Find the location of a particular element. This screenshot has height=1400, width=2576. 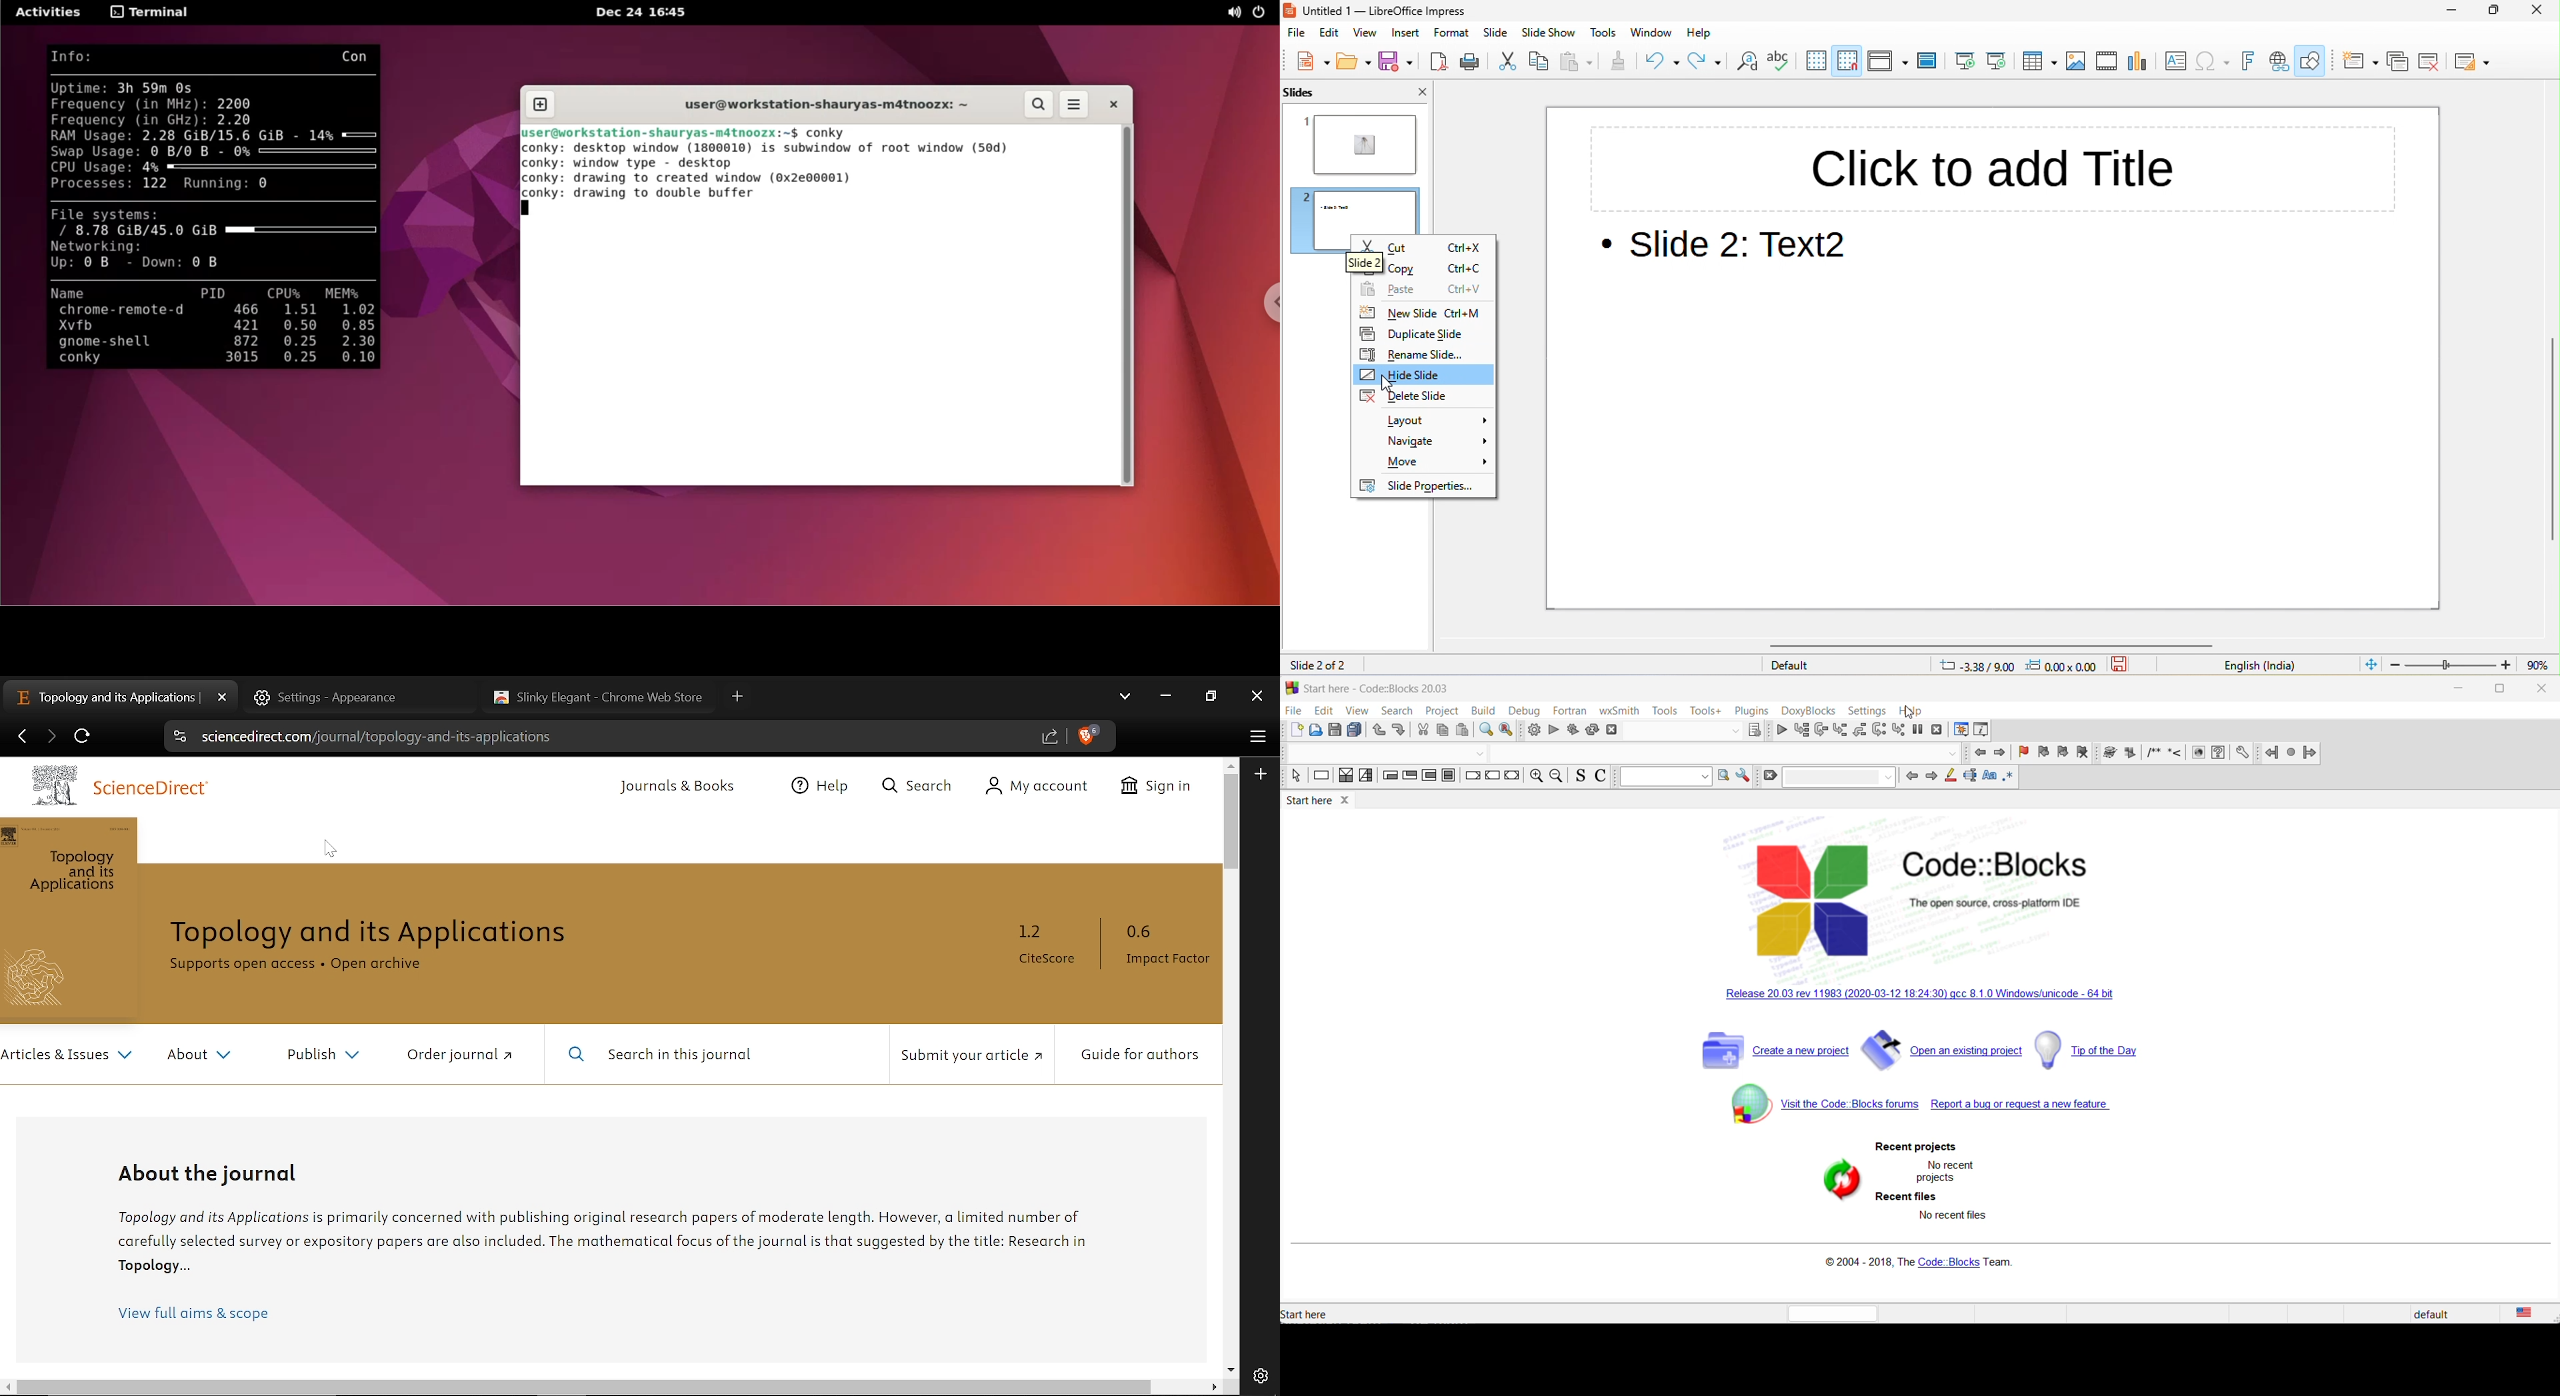

the document has not been modified since last save is located at coordinates (2127, 665).